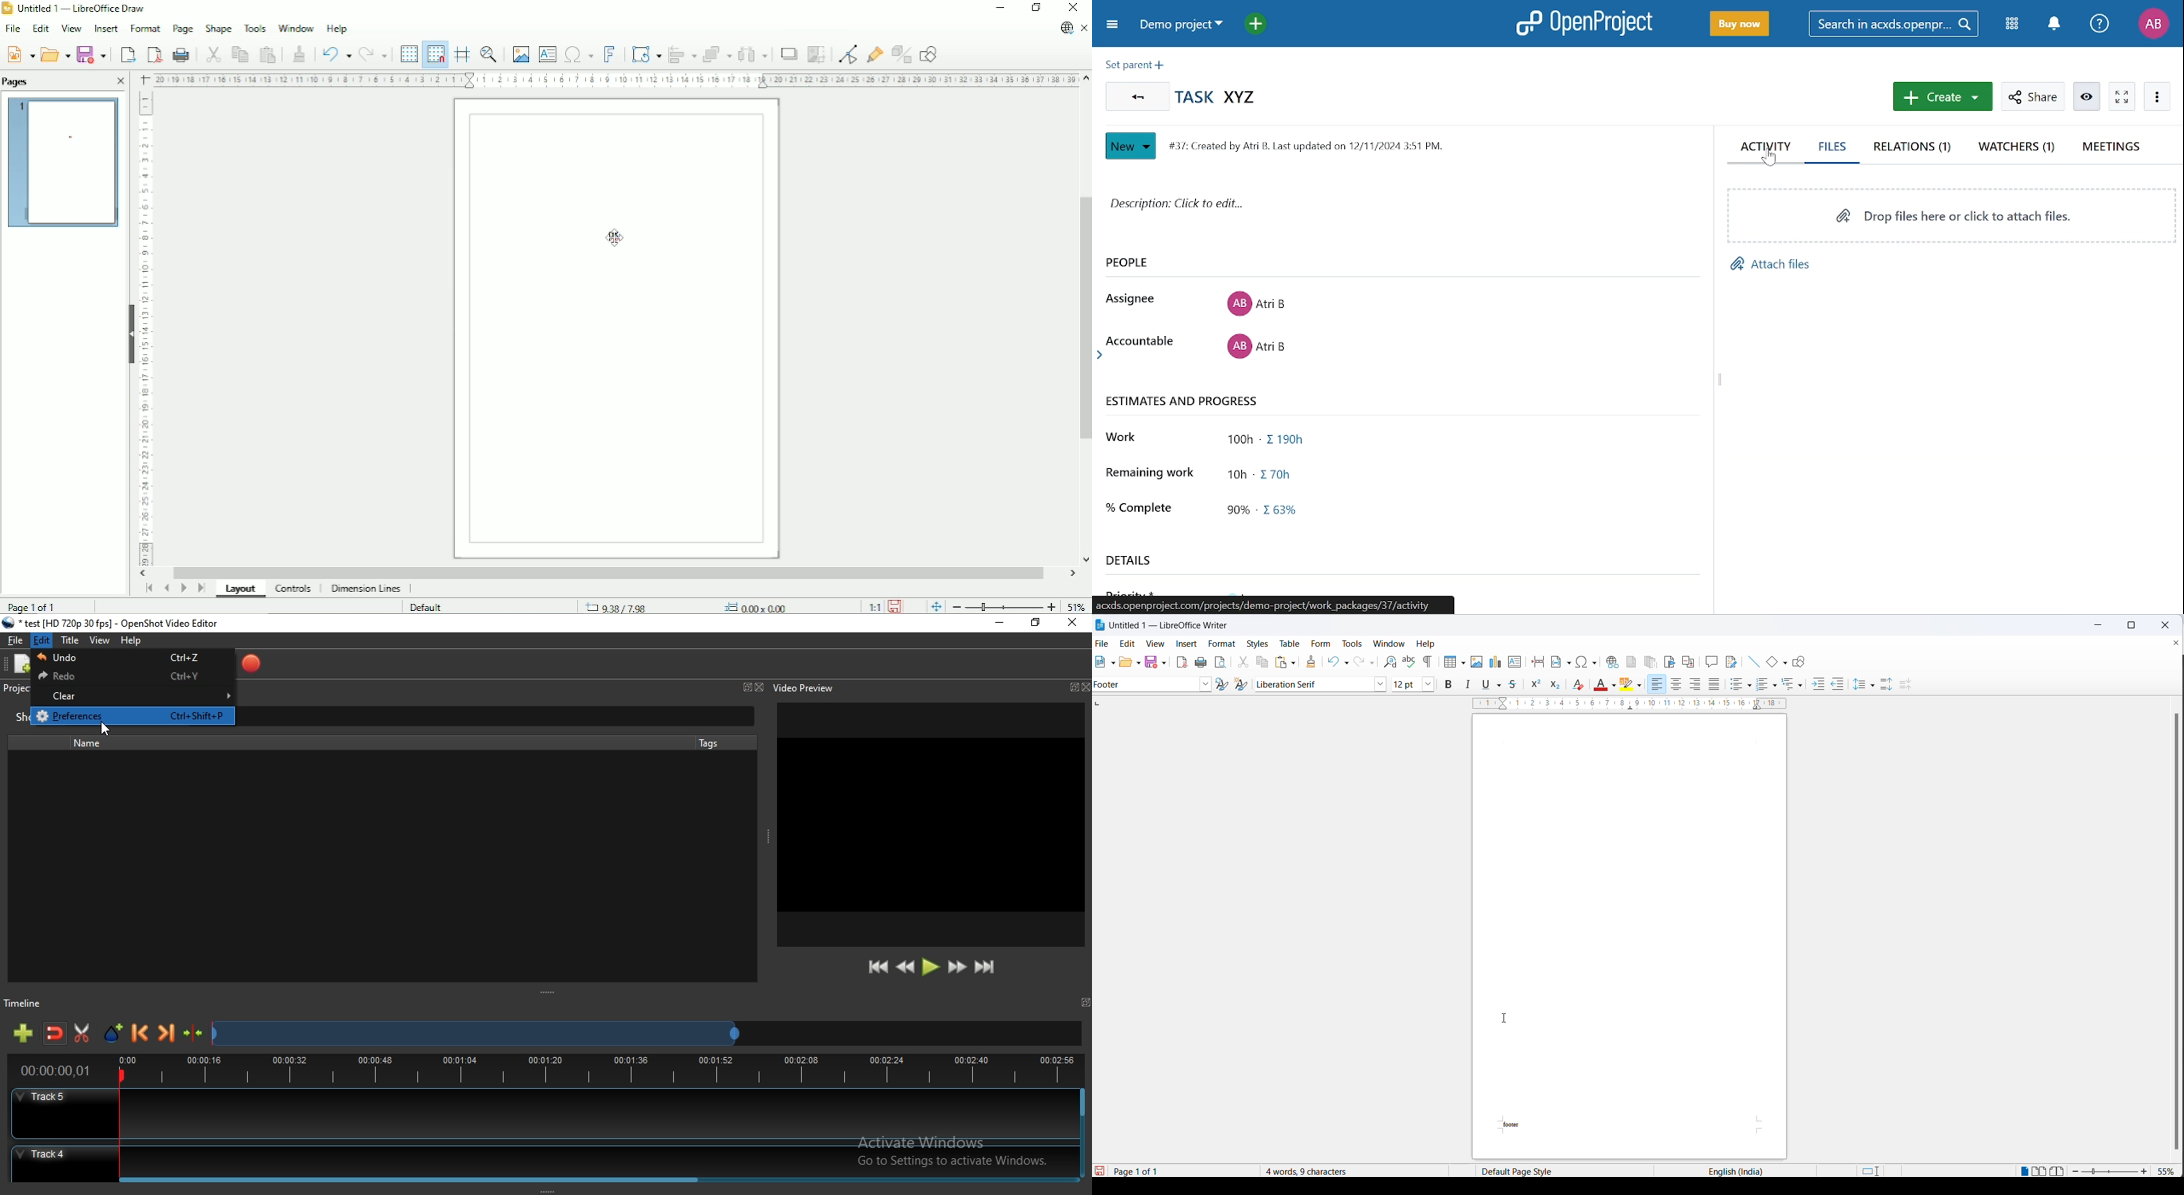 This screenshot has width=2184, height=1204. I want to click on font size, so click(1406, 684).